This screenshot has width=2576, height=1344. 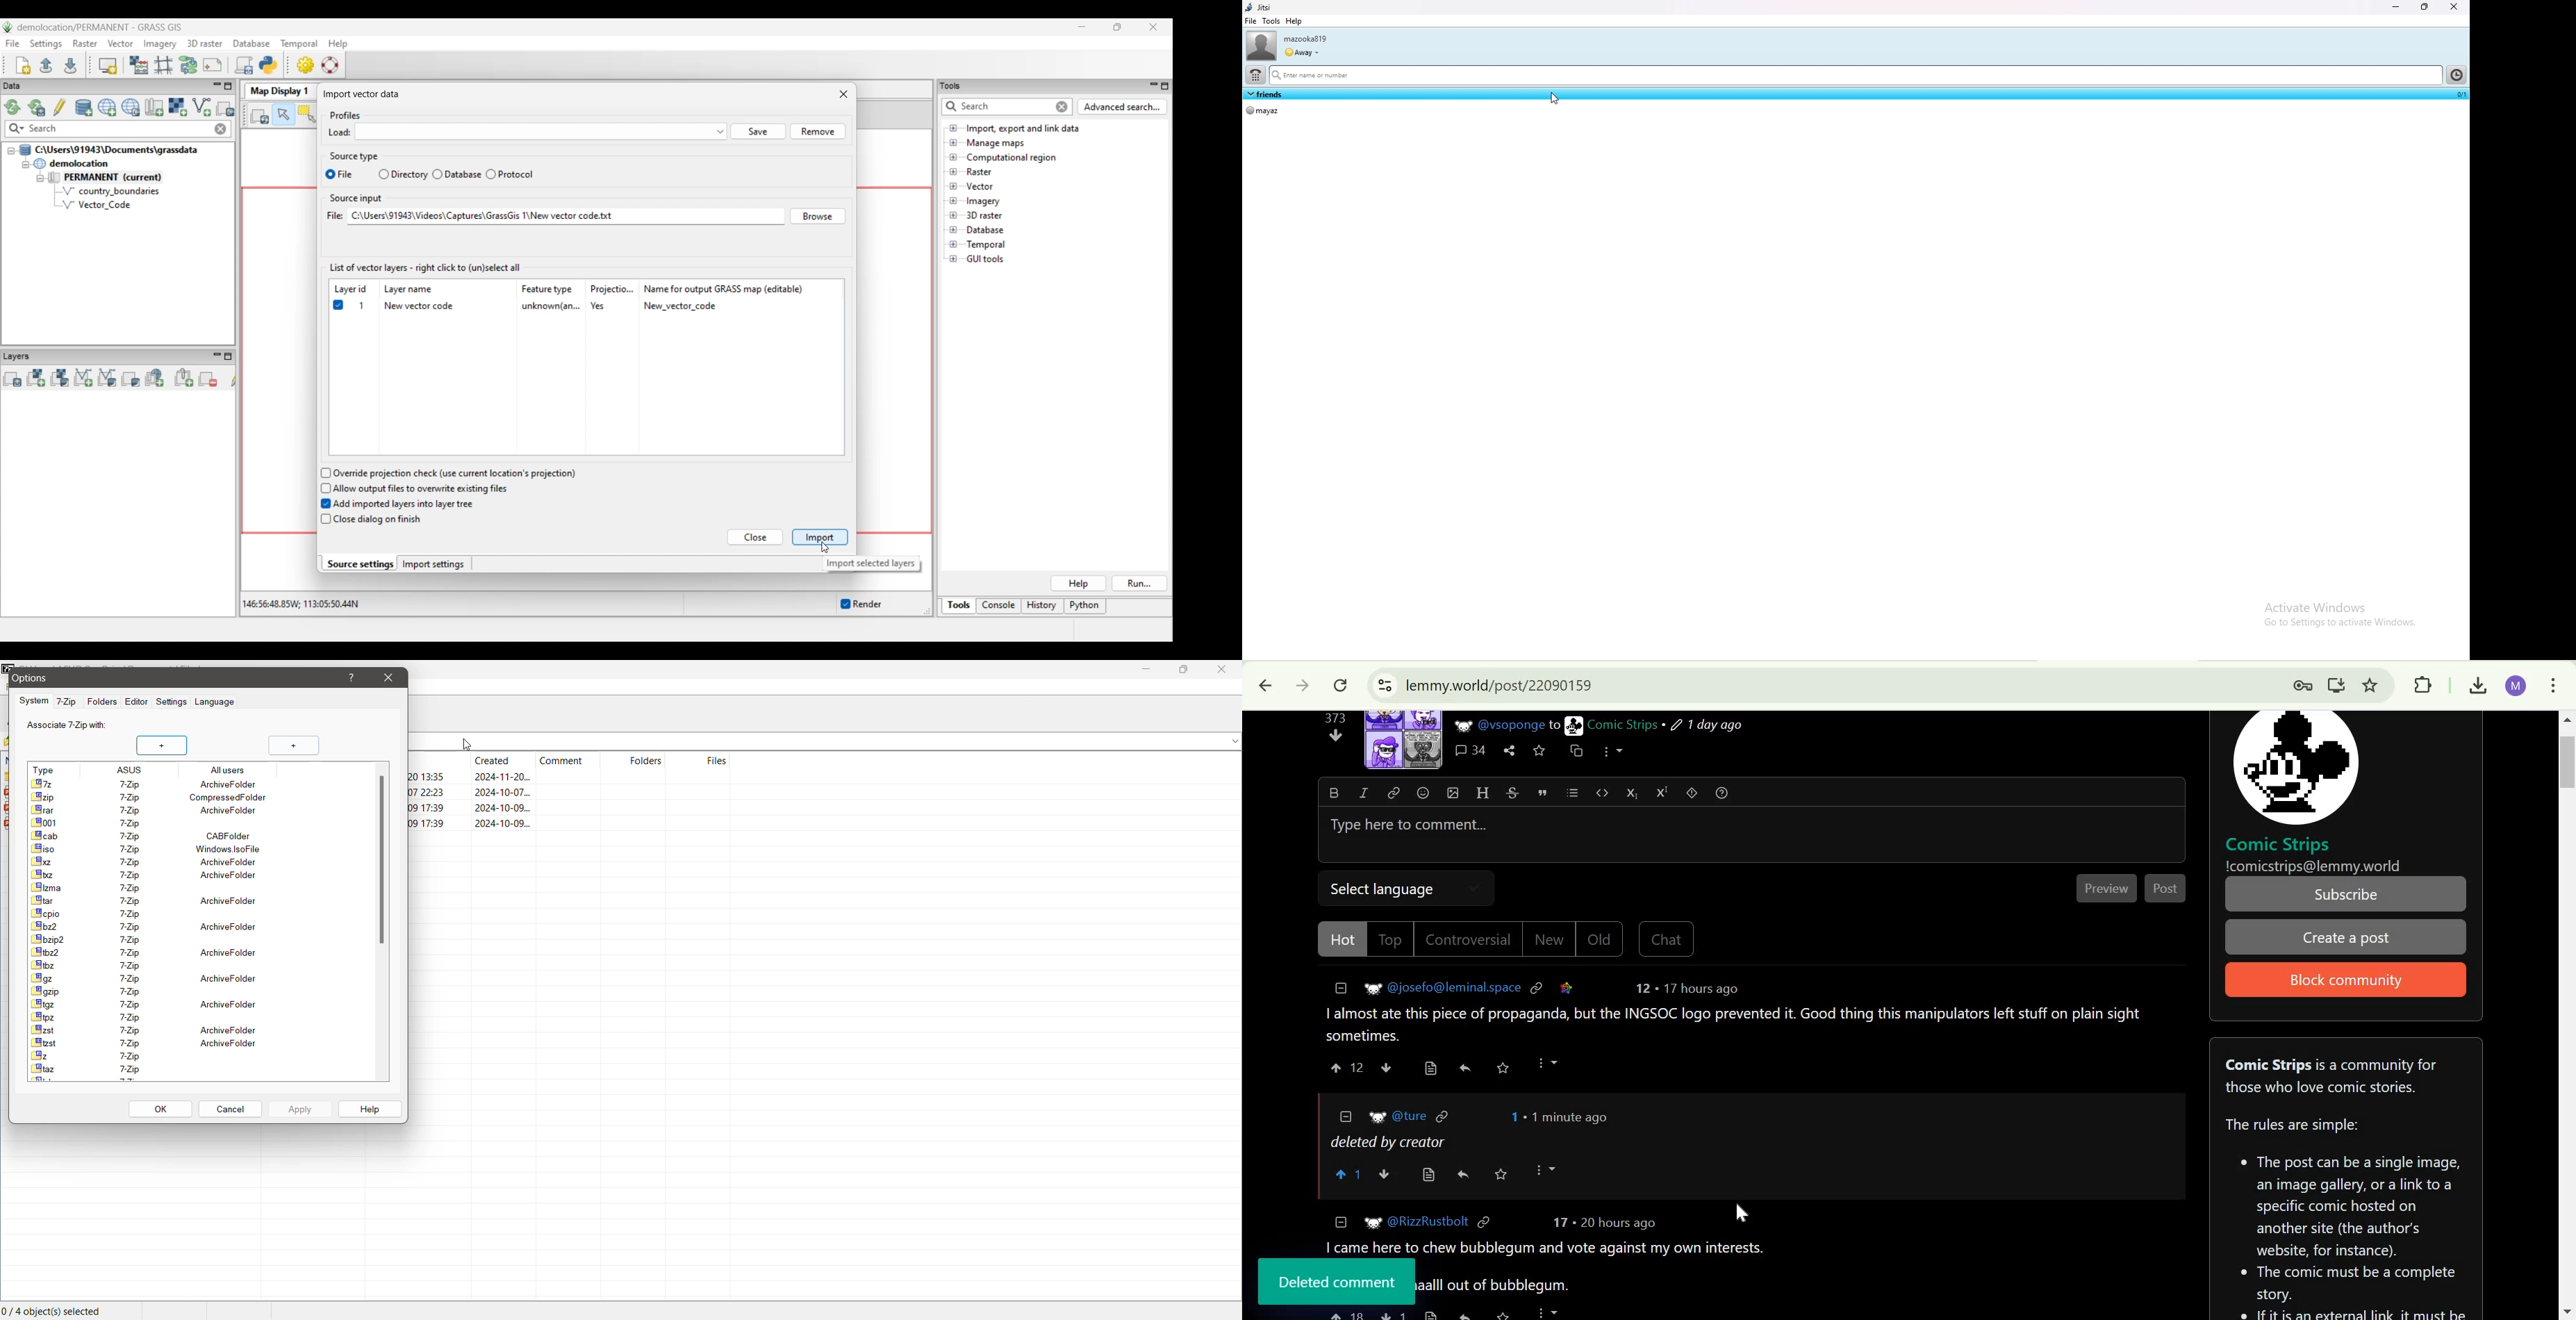 What do you see at coordinates (1367, 990) in the screenshot?
I see `picture` at bounding box center [1367, 990].